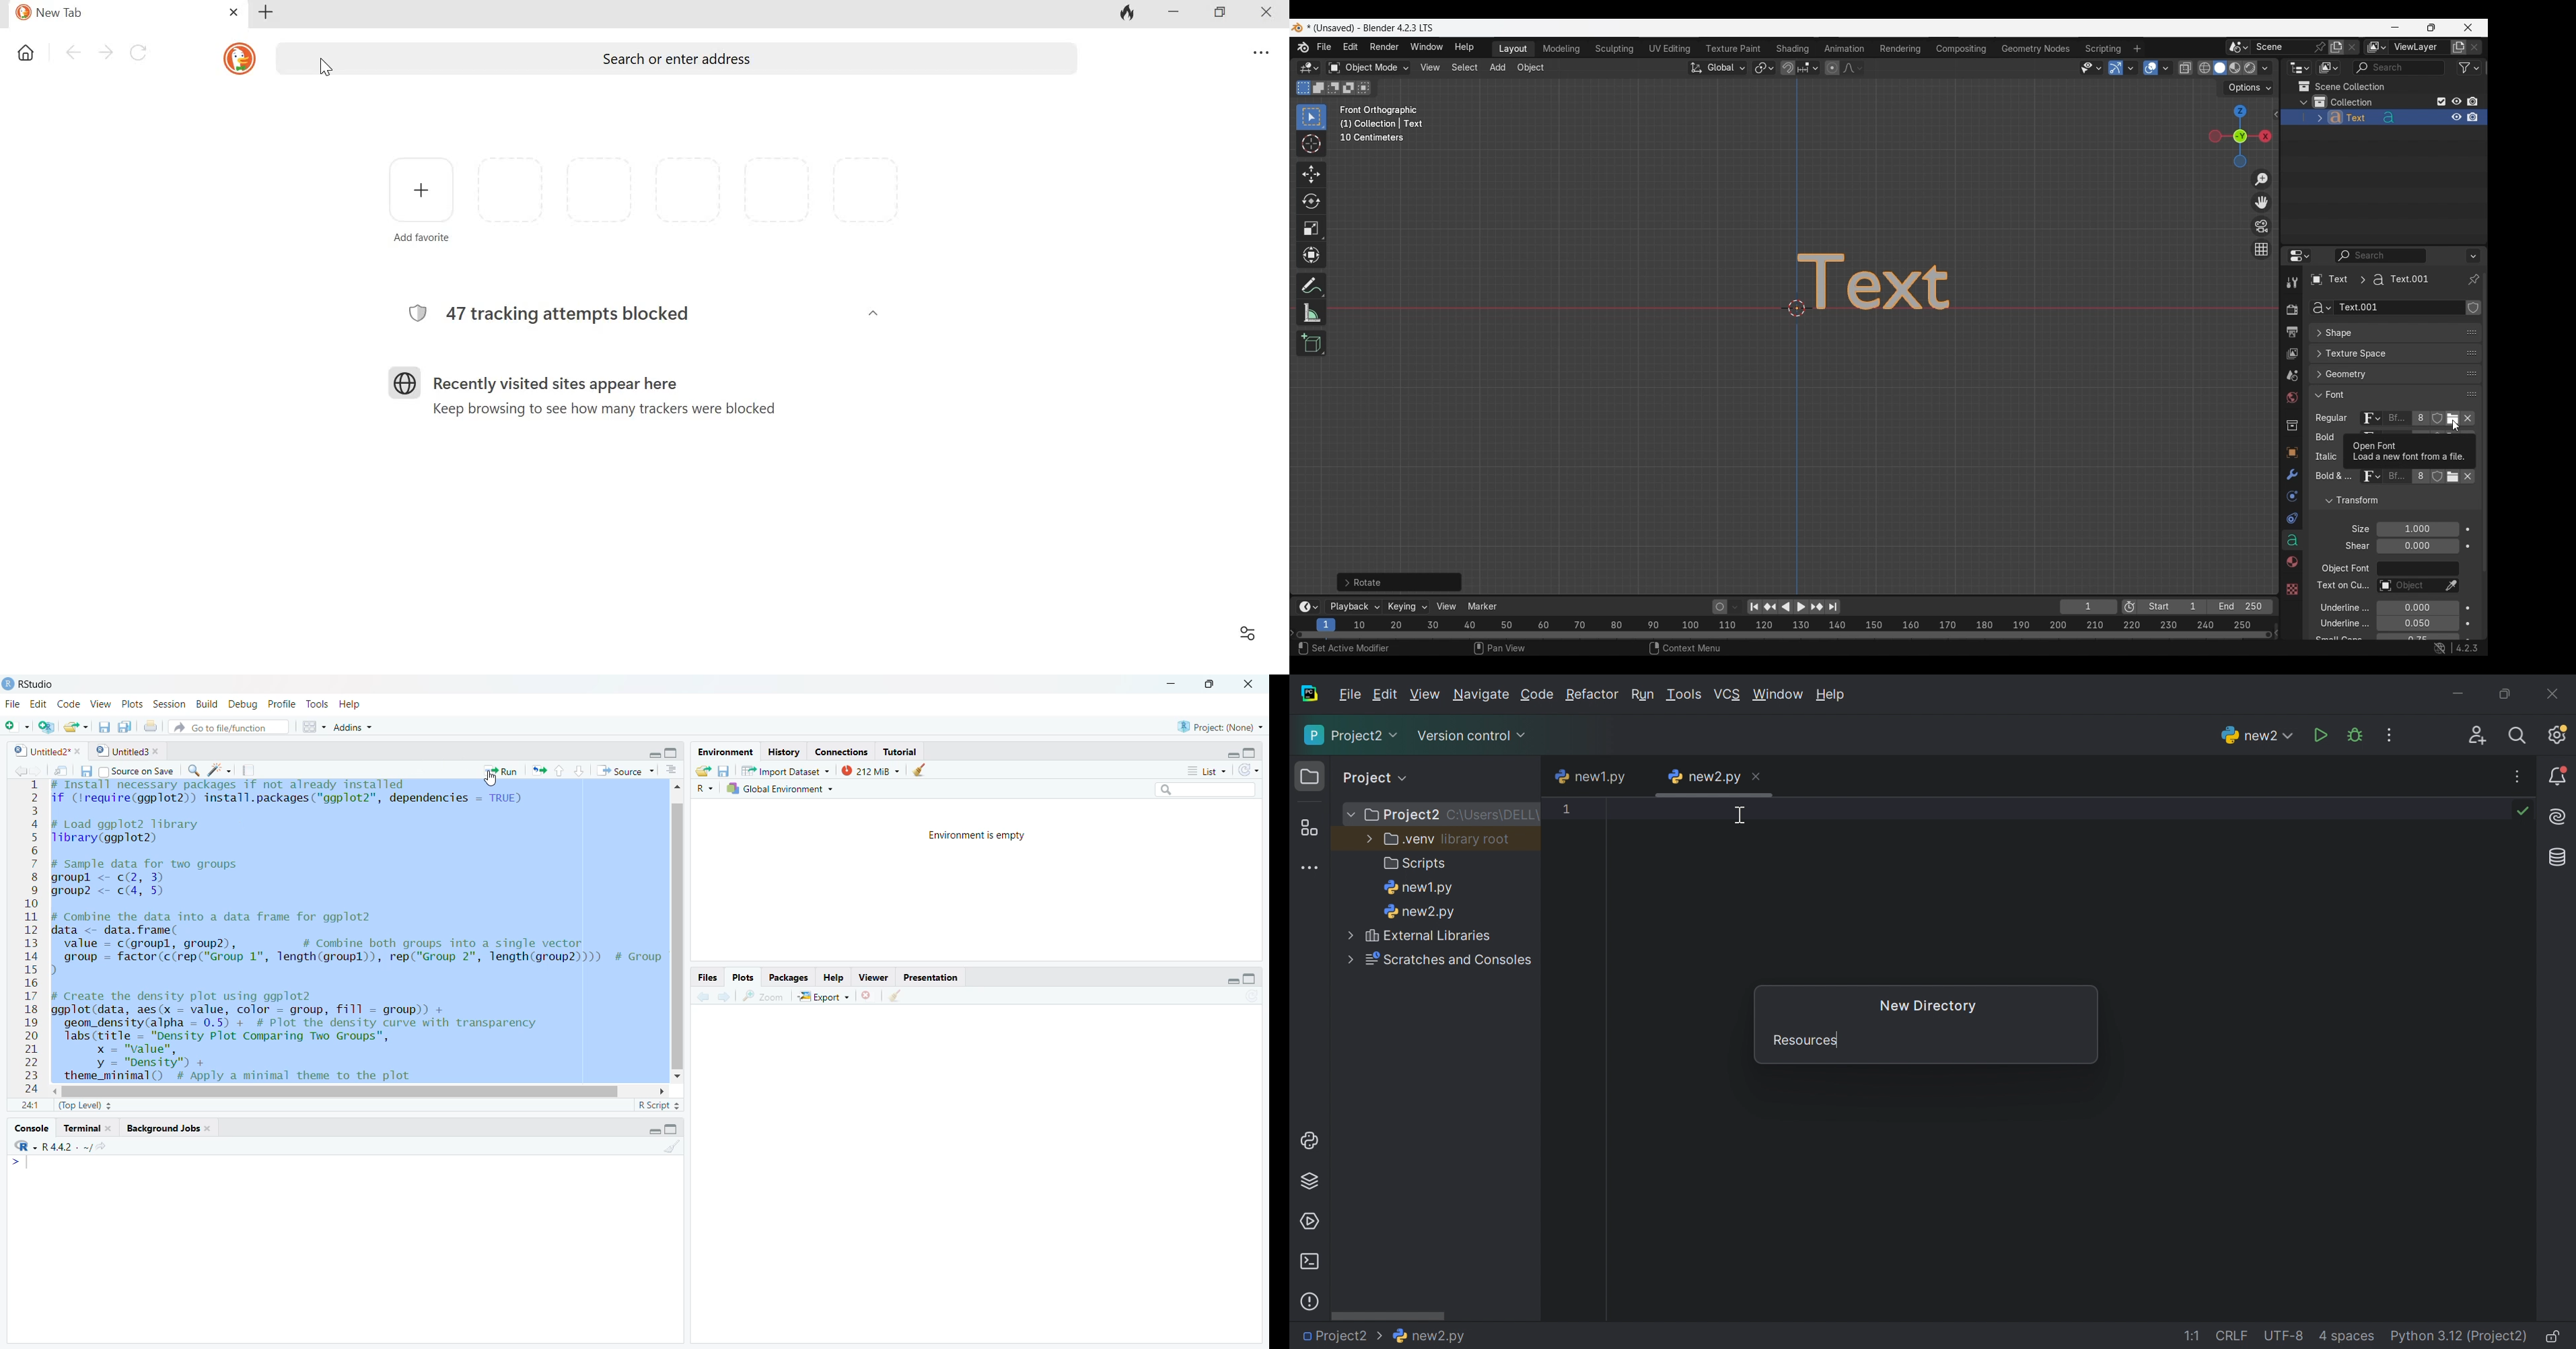 This screenshot has width=2576, height=1372. Describe the element at coordinates (359, 729) in the screenshot. I see `addins` at that location.